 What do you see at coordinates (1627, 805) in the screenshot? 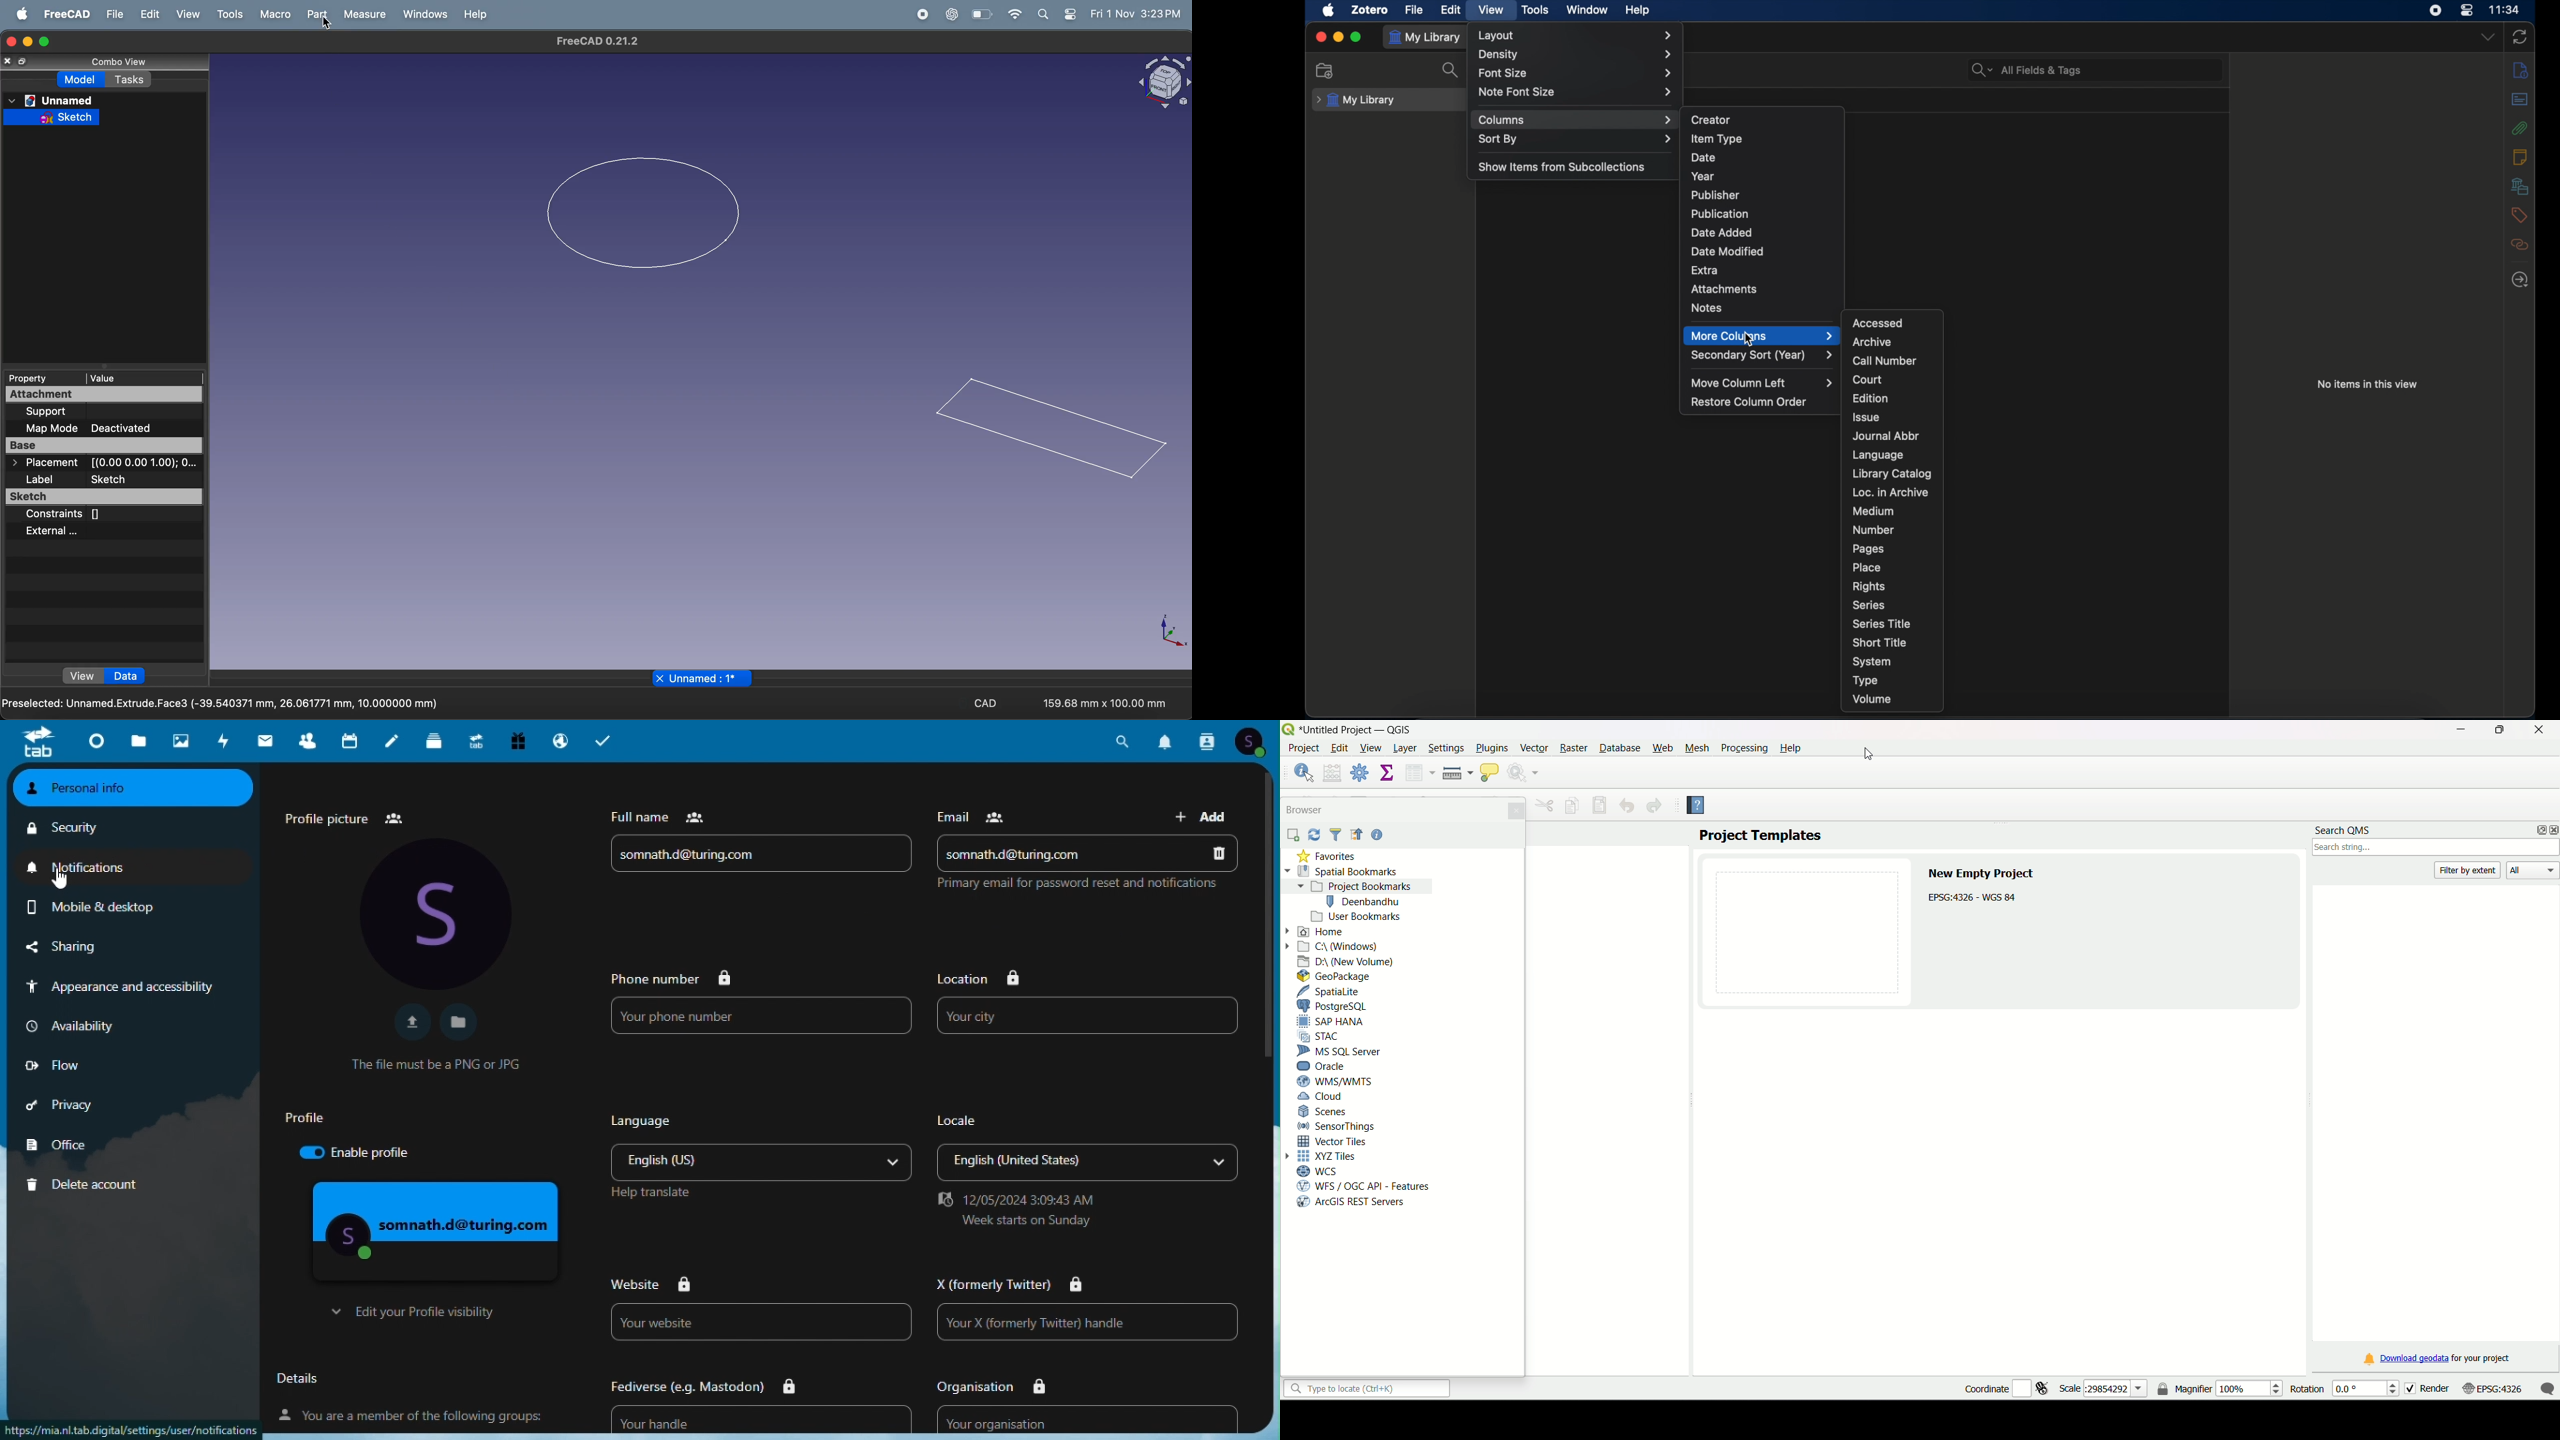
I see `Undo` at bounding box center [1627, 805].